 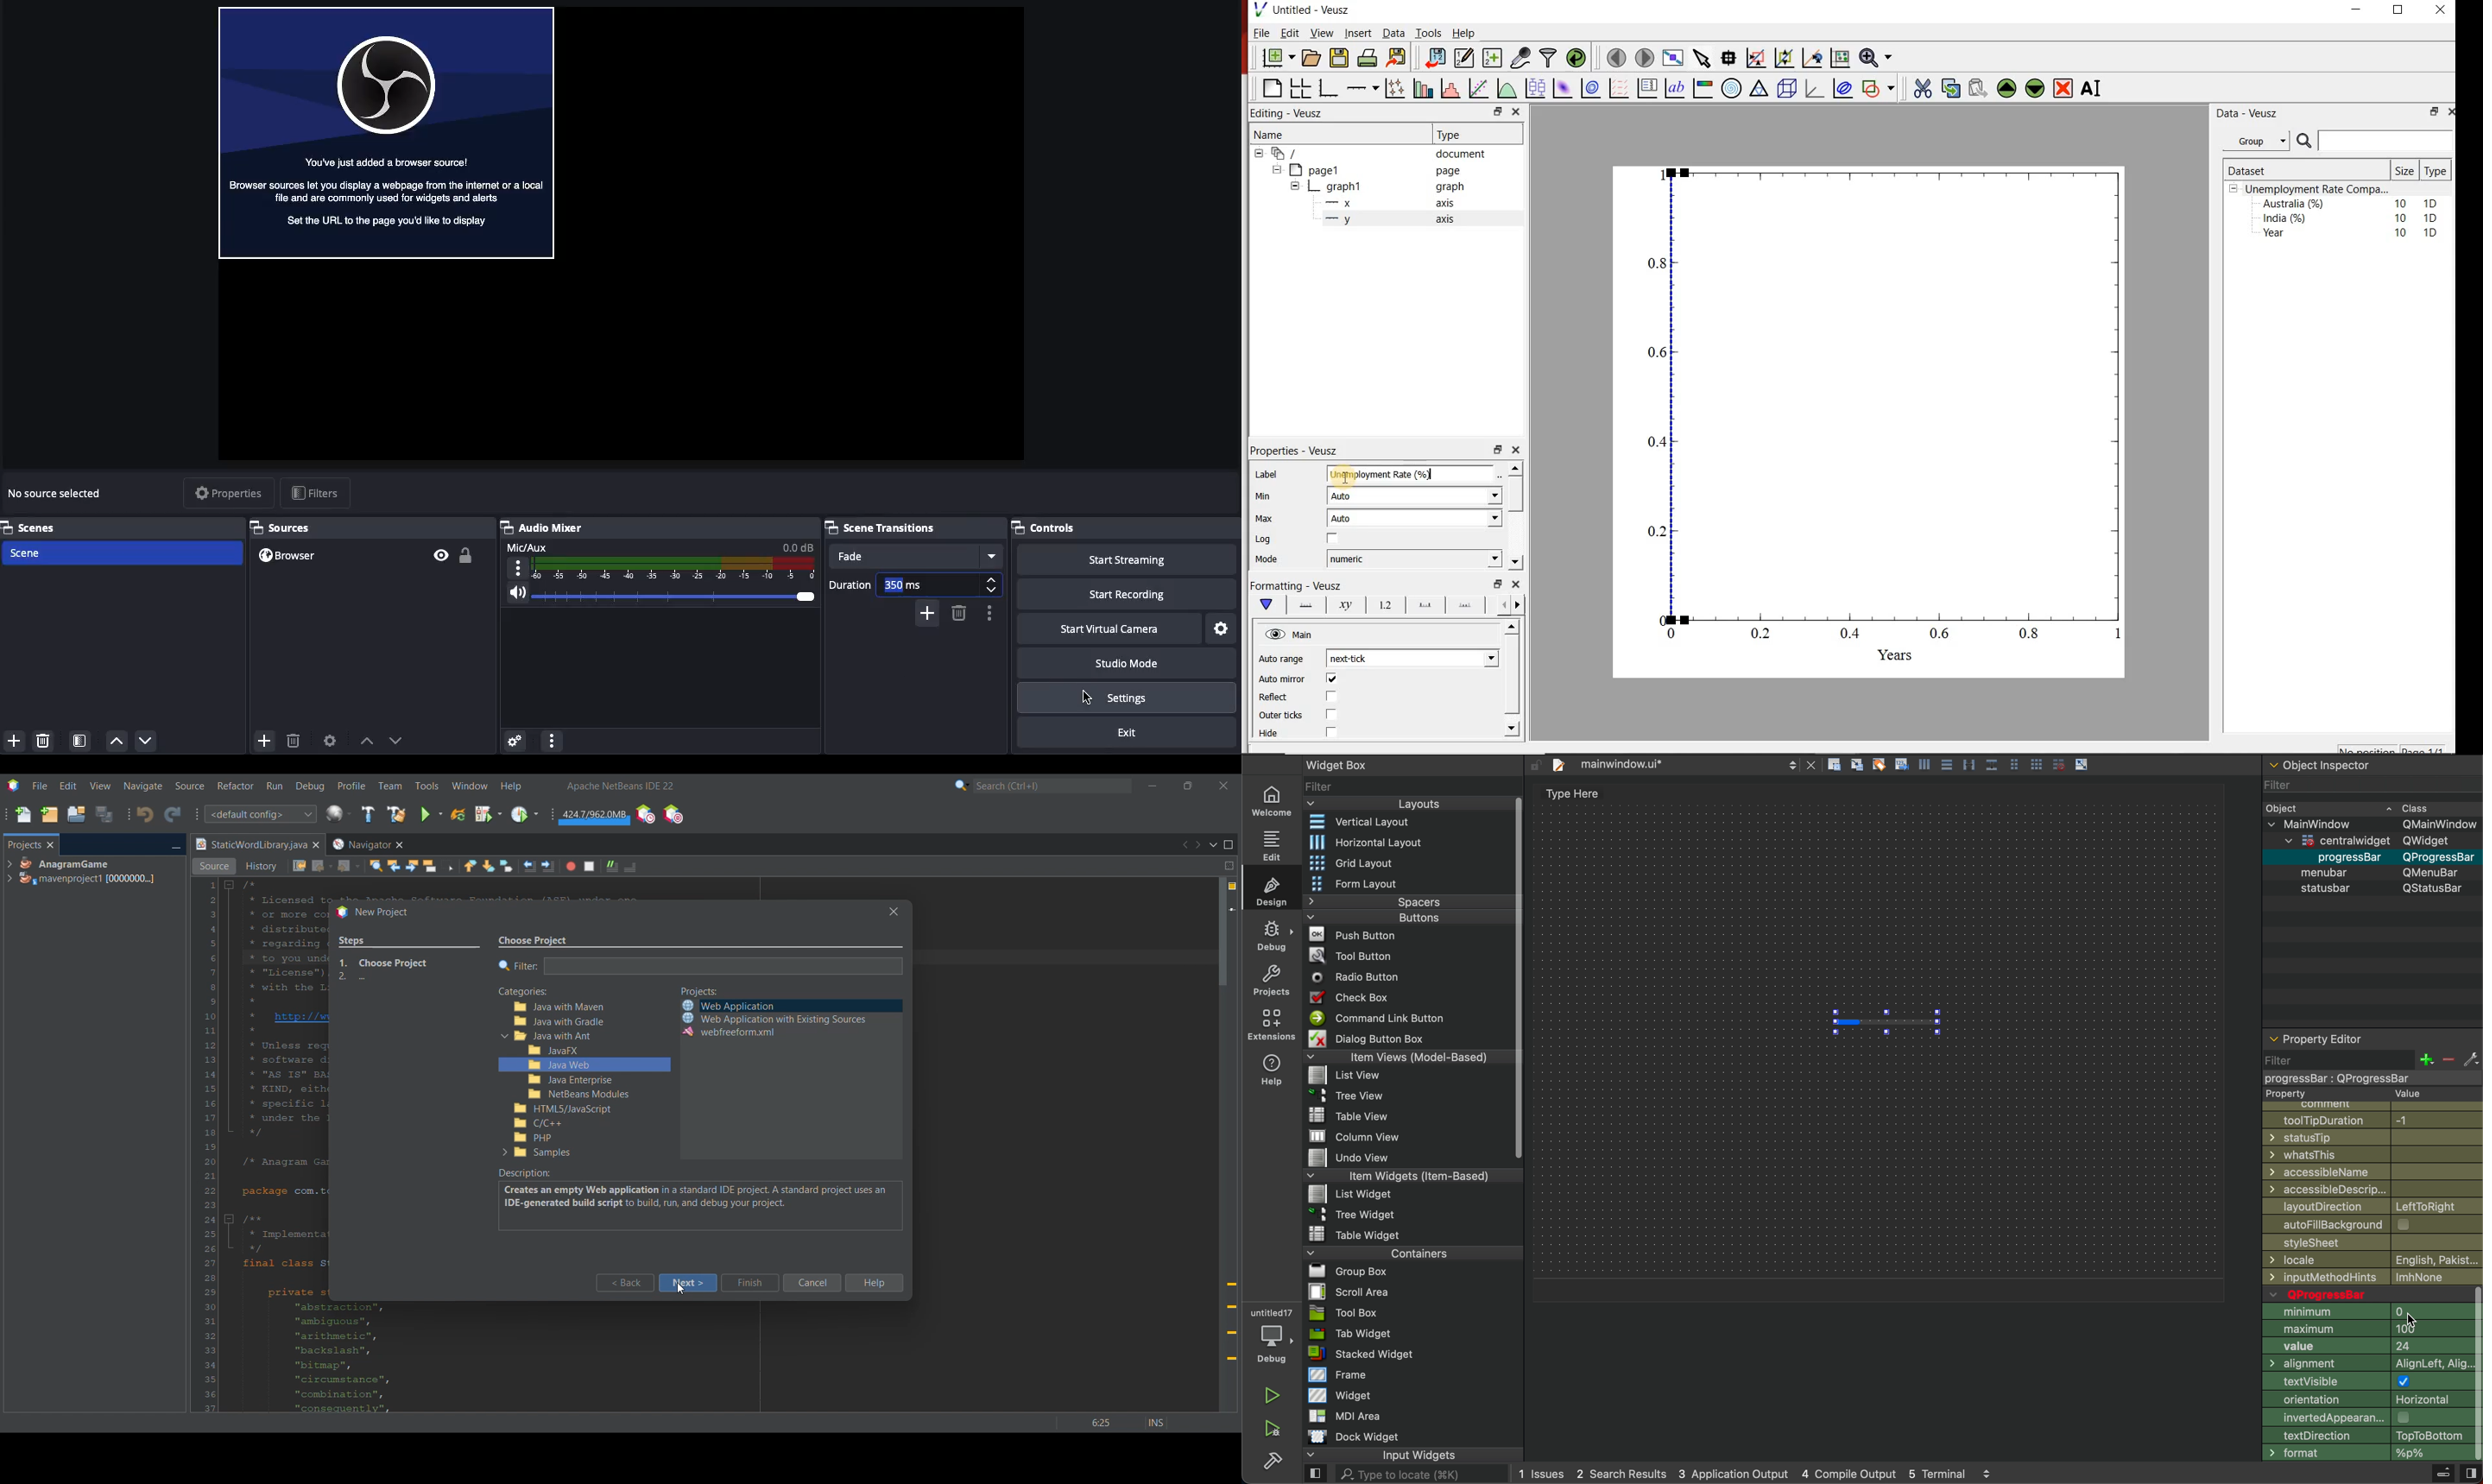 What do you see at coordinates (147, 740) in the screenshot?
I see `Down` at bounding box center [147, 740].